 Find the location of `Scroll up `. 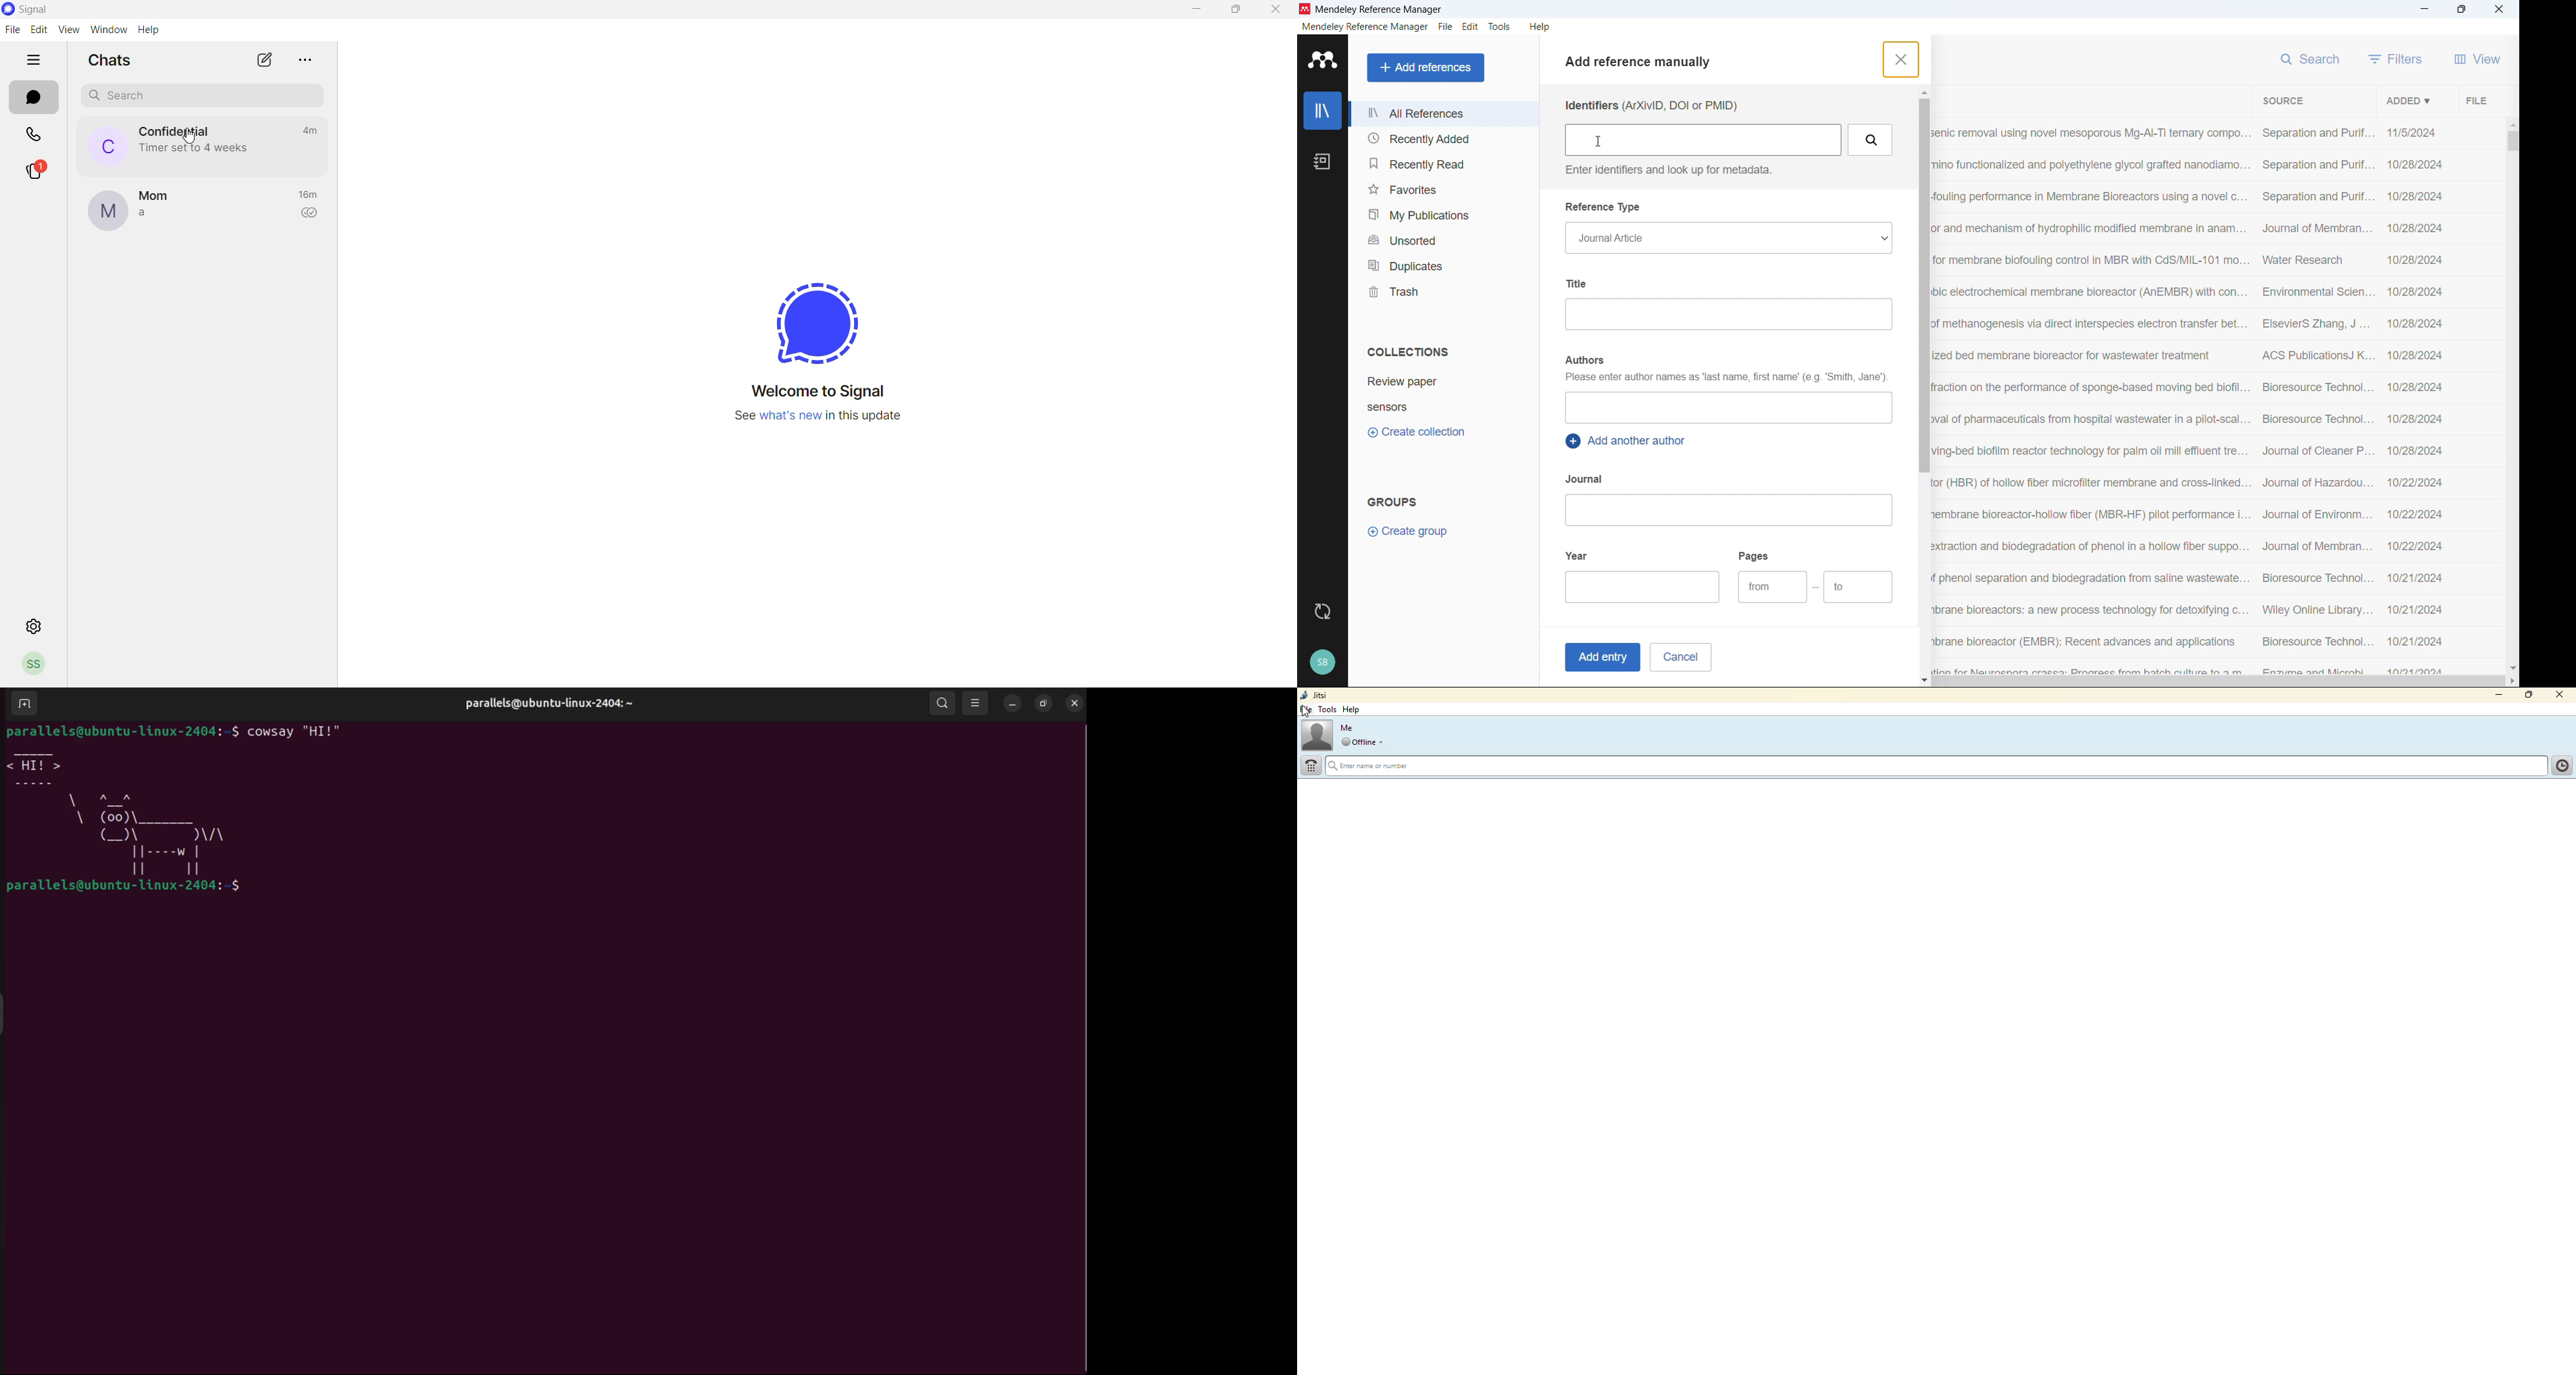

Scroll up  is located at coordinates (2512, 123).